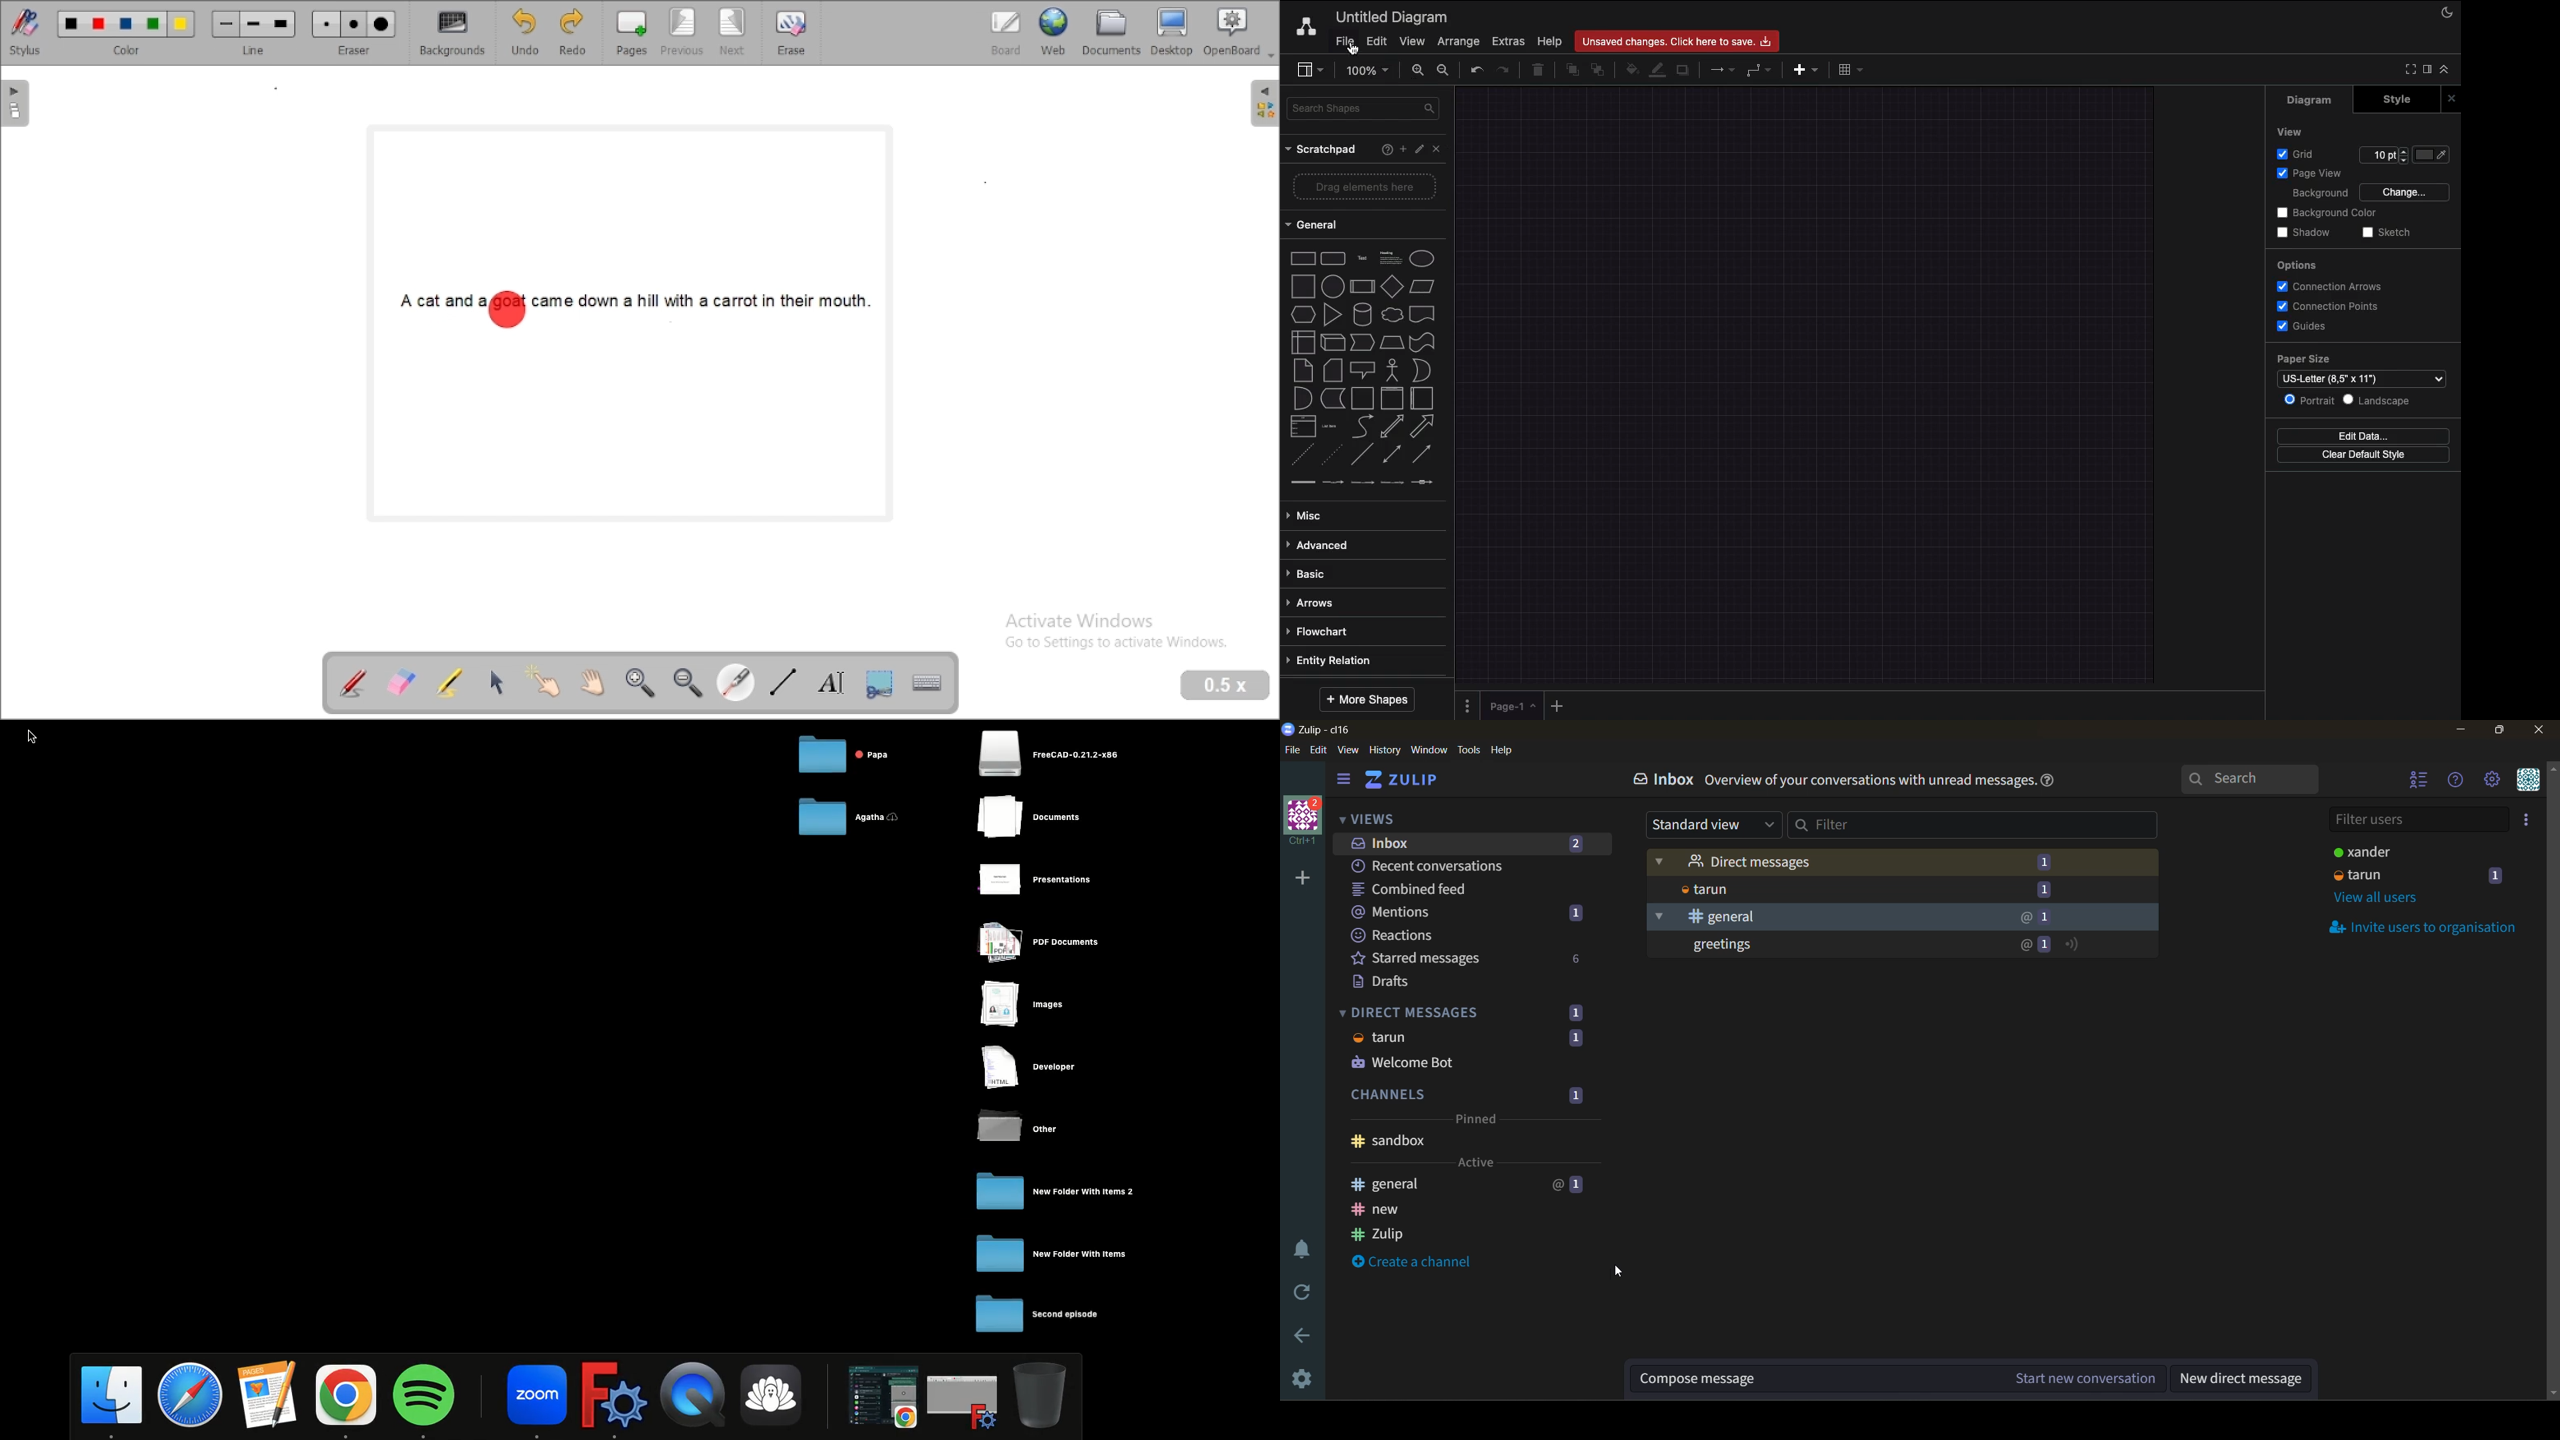 This screenshot has height=1456, width=2576. I want to click on Sidebar , so click(1310, 71).